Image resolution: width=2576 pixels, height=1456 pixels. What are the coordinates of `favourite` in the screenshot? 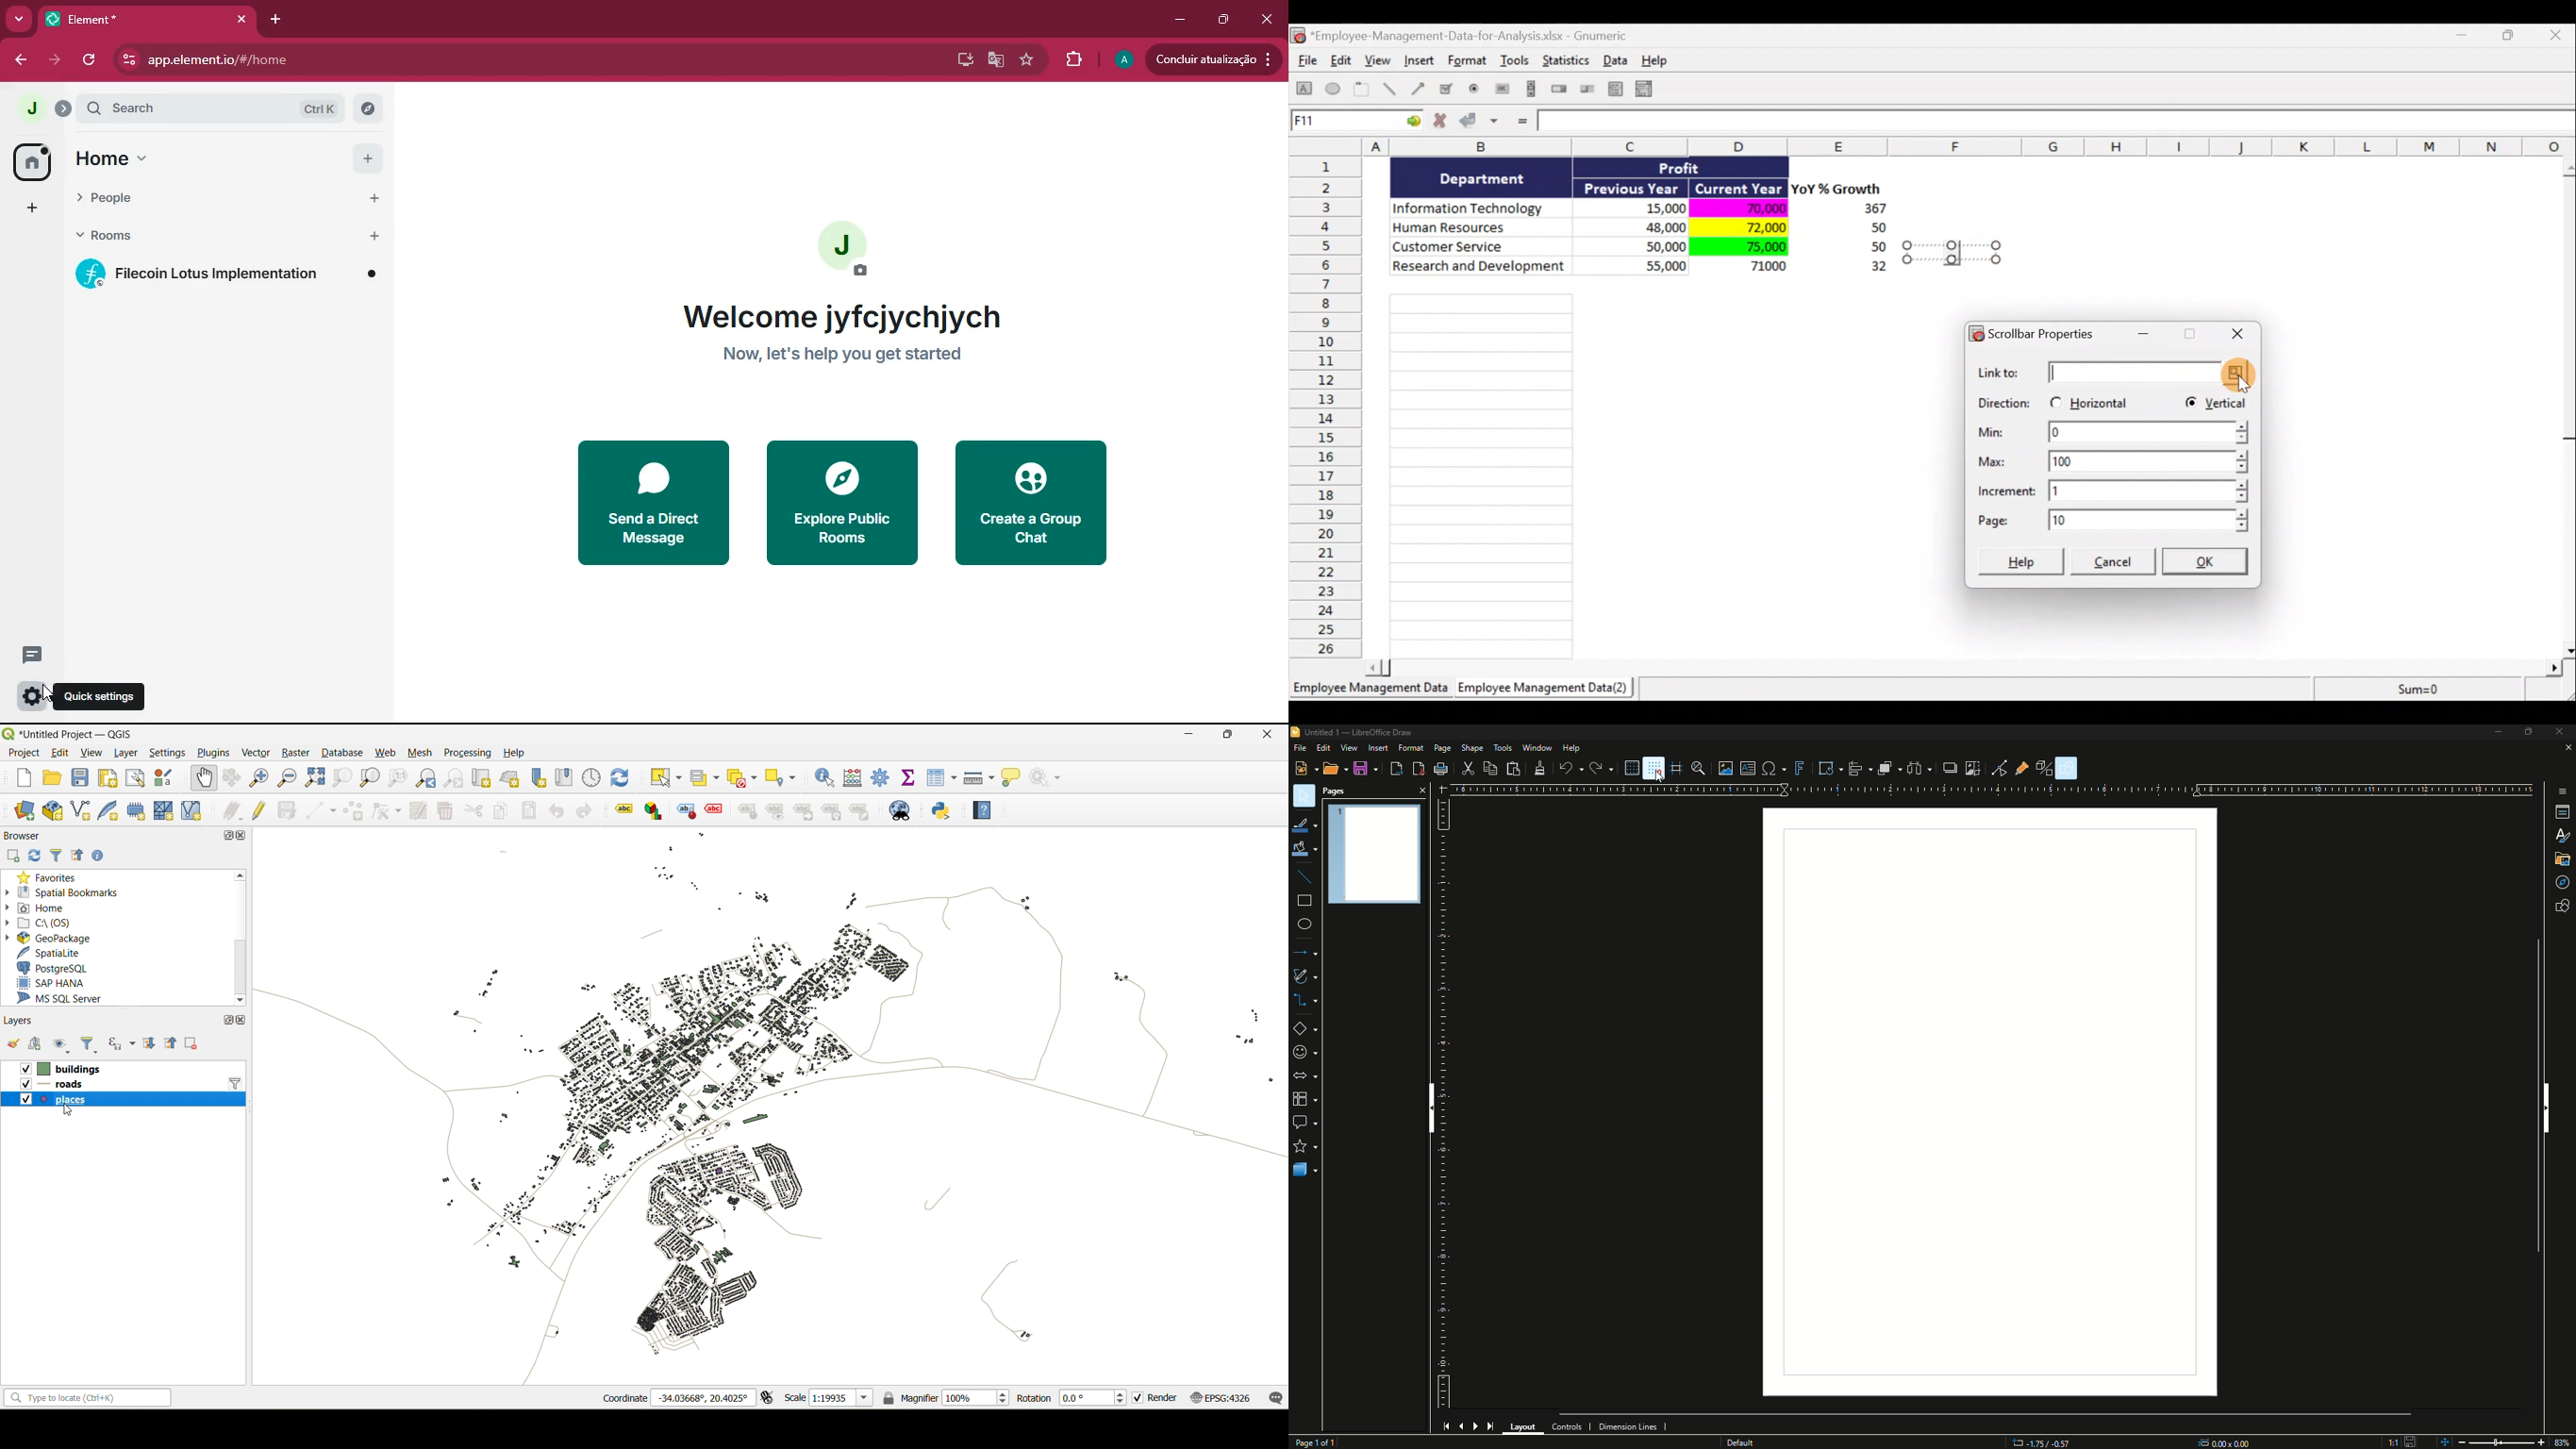 It's located at (1027, 59).